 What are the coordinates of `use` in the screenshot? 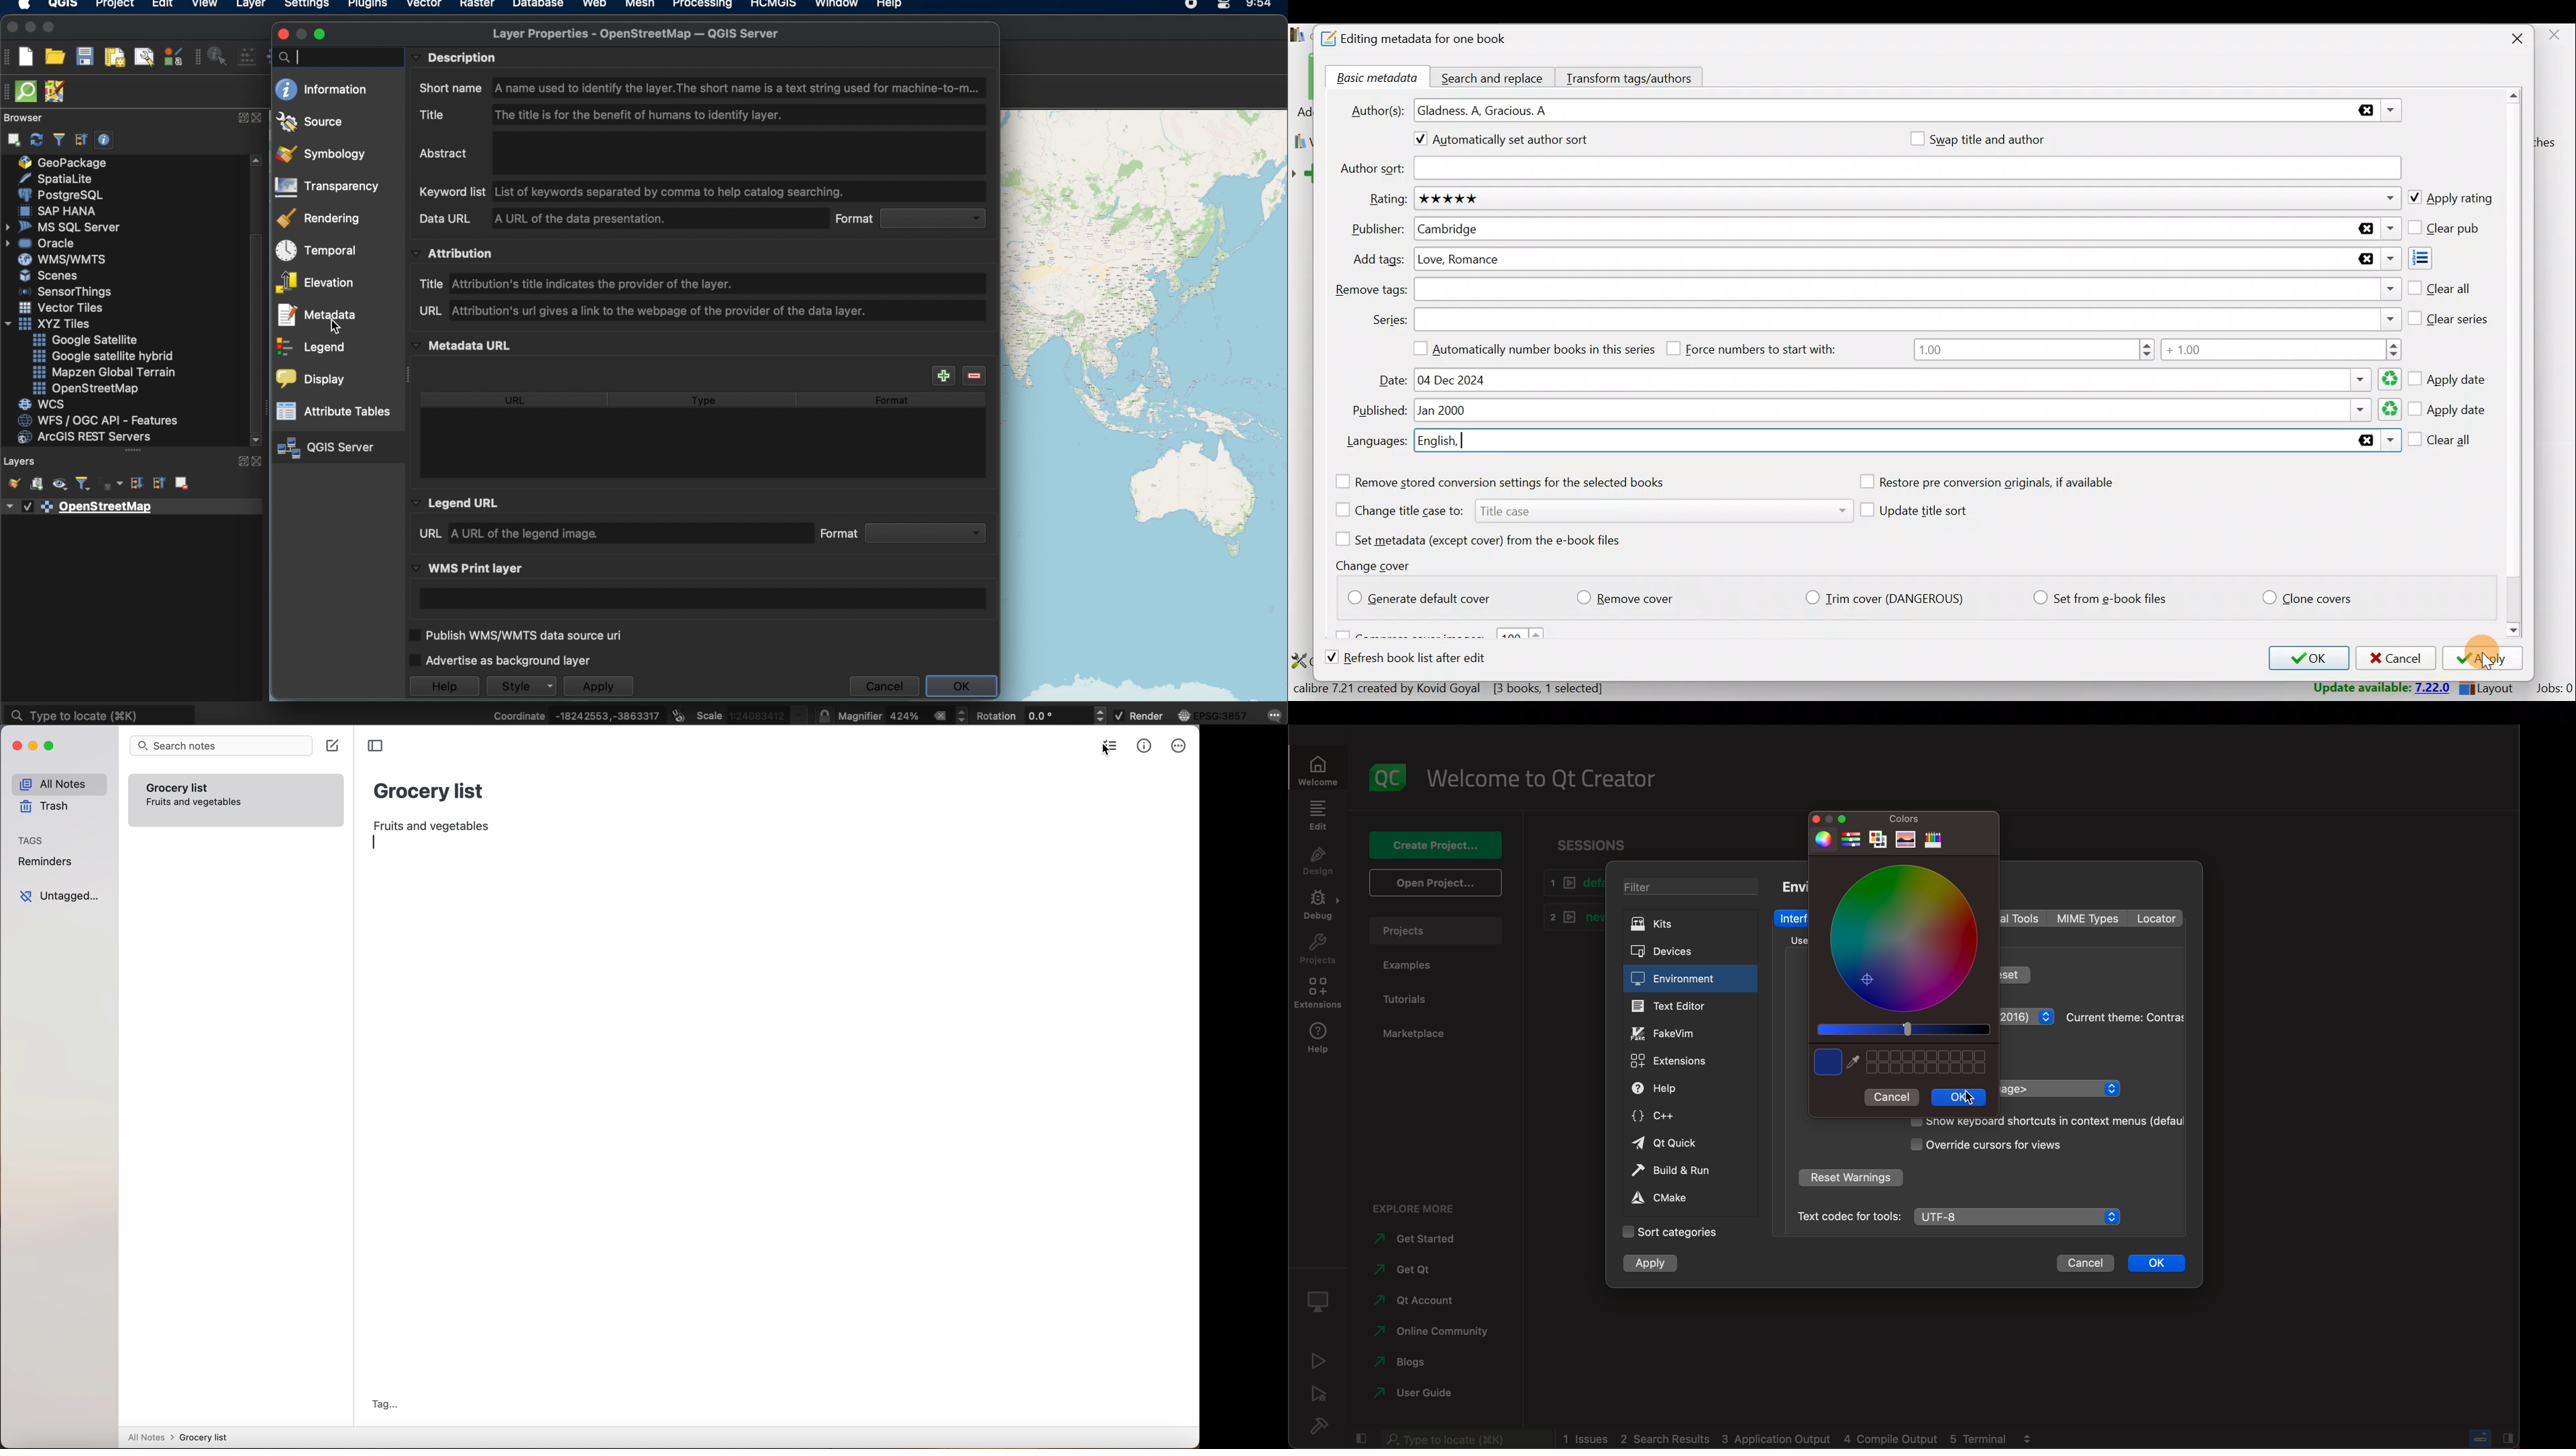 It's located at (1793, 940).